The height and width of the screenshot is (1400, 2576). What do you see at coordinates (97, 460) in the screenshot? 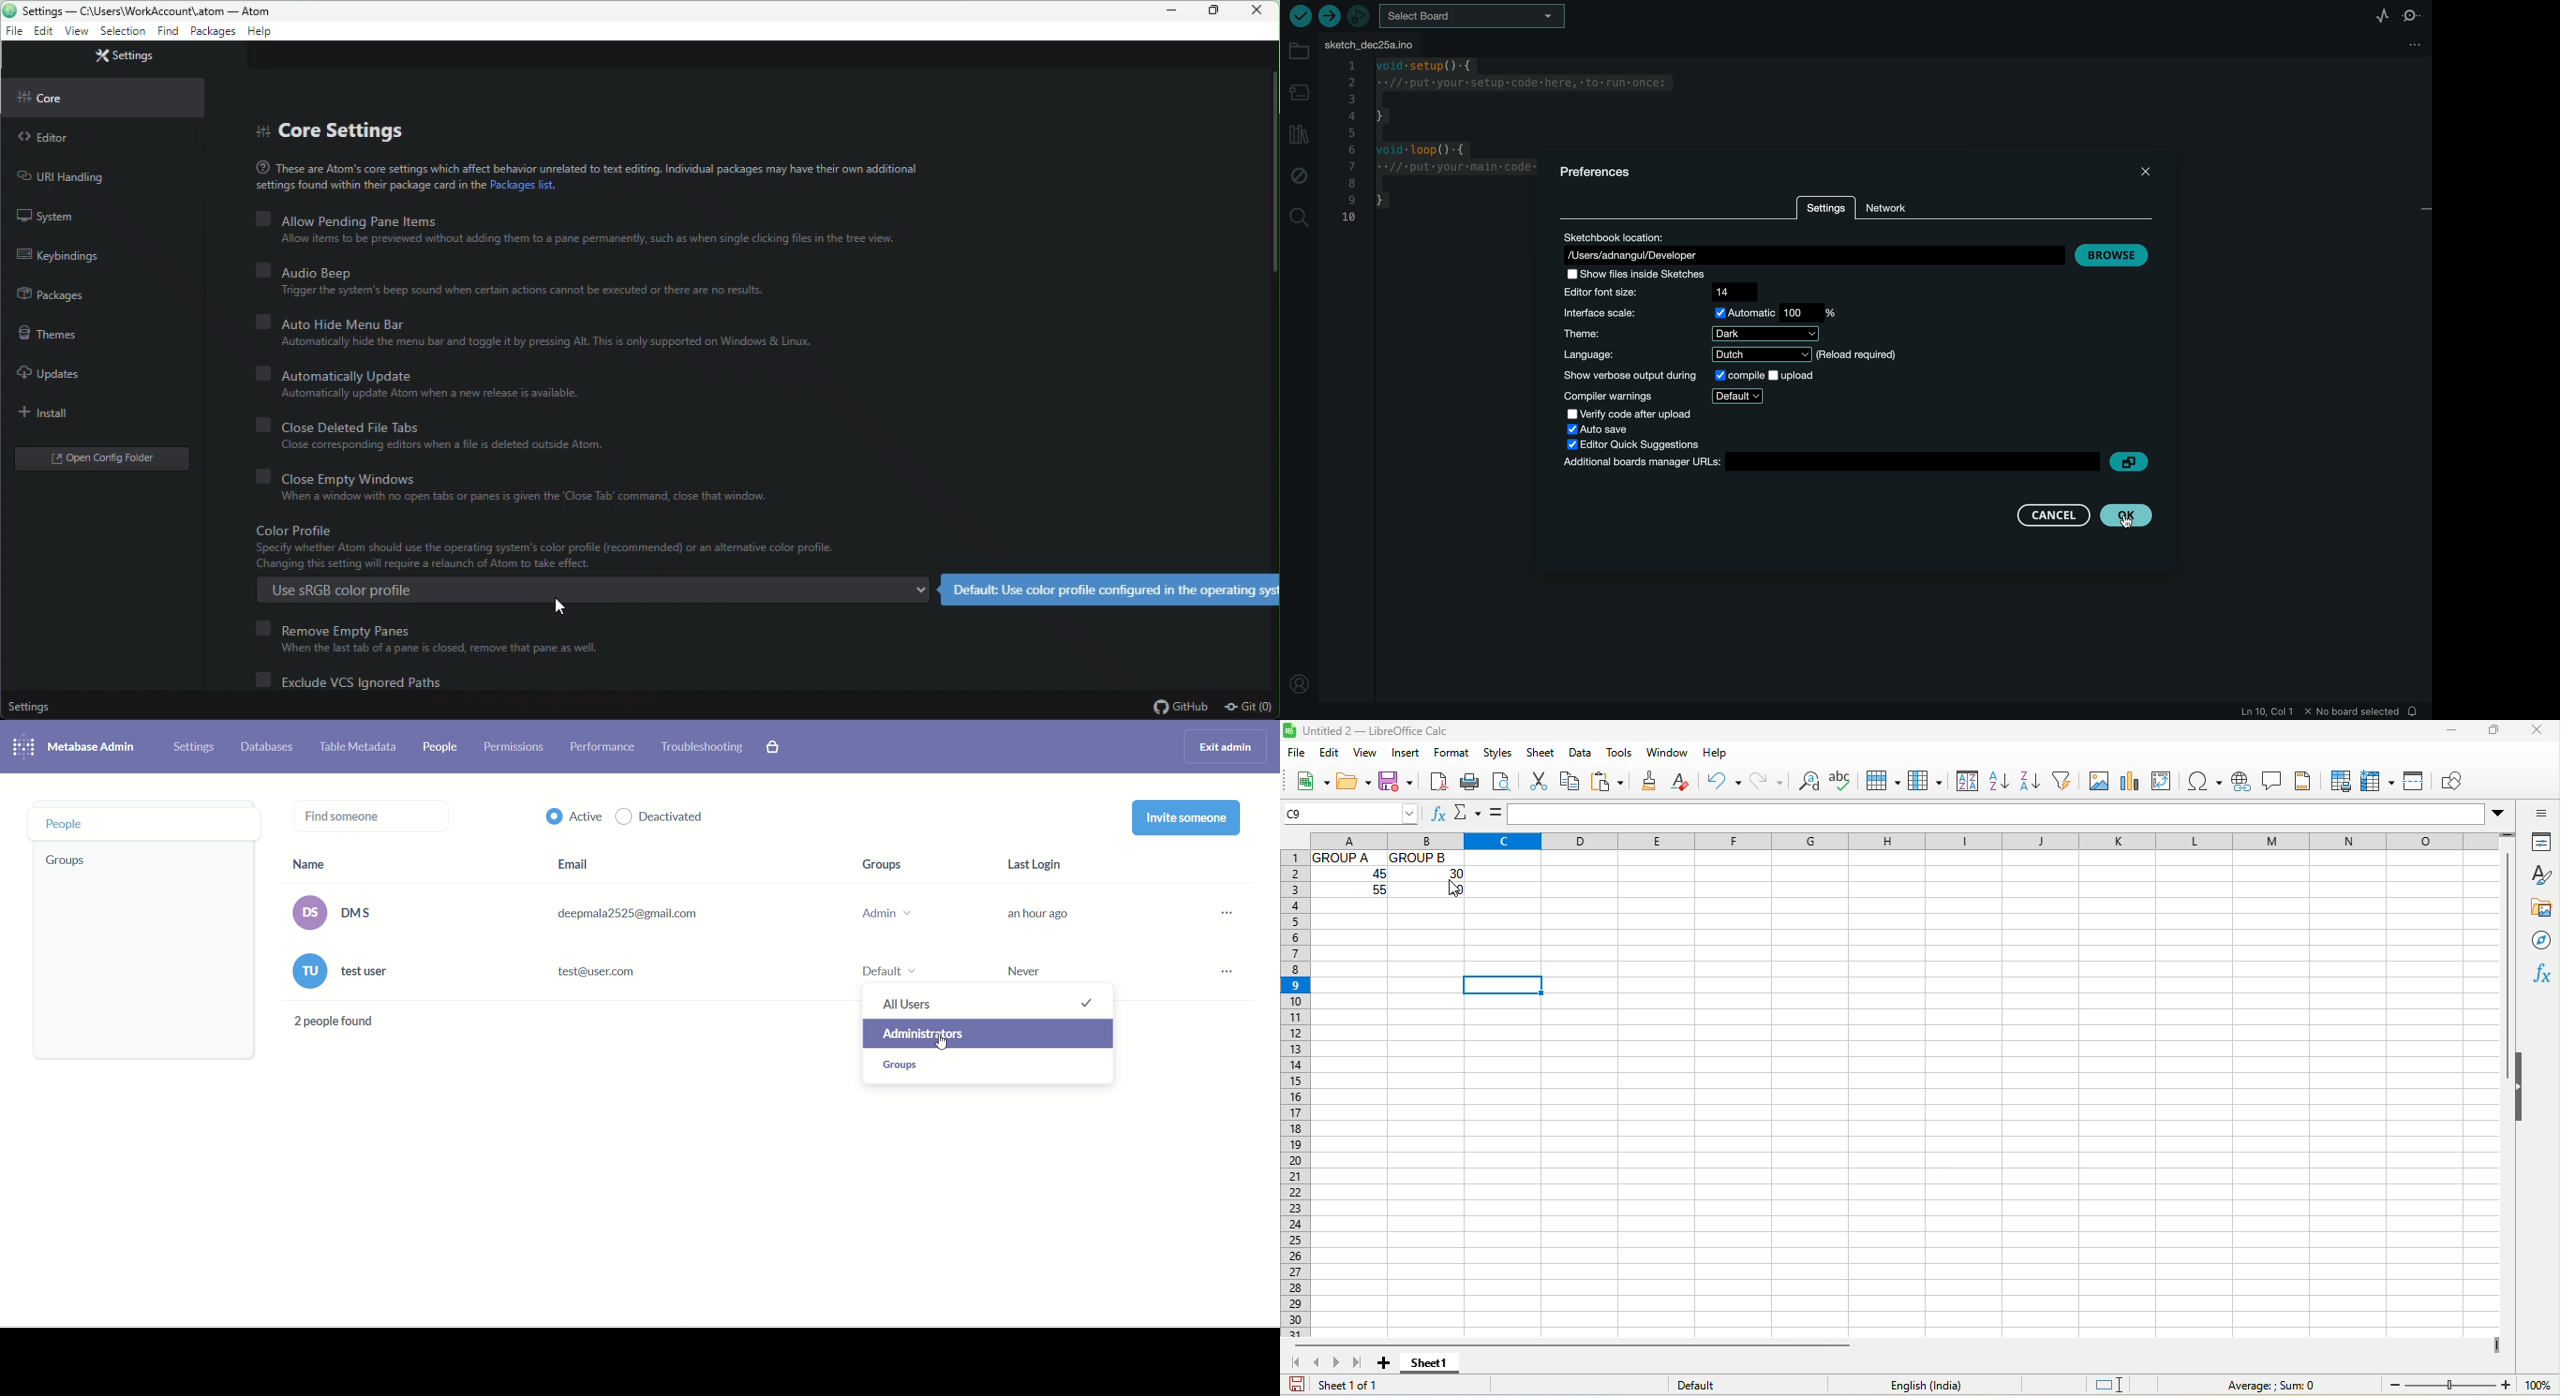
I see `Open folder` at bounding box center [97, 460].